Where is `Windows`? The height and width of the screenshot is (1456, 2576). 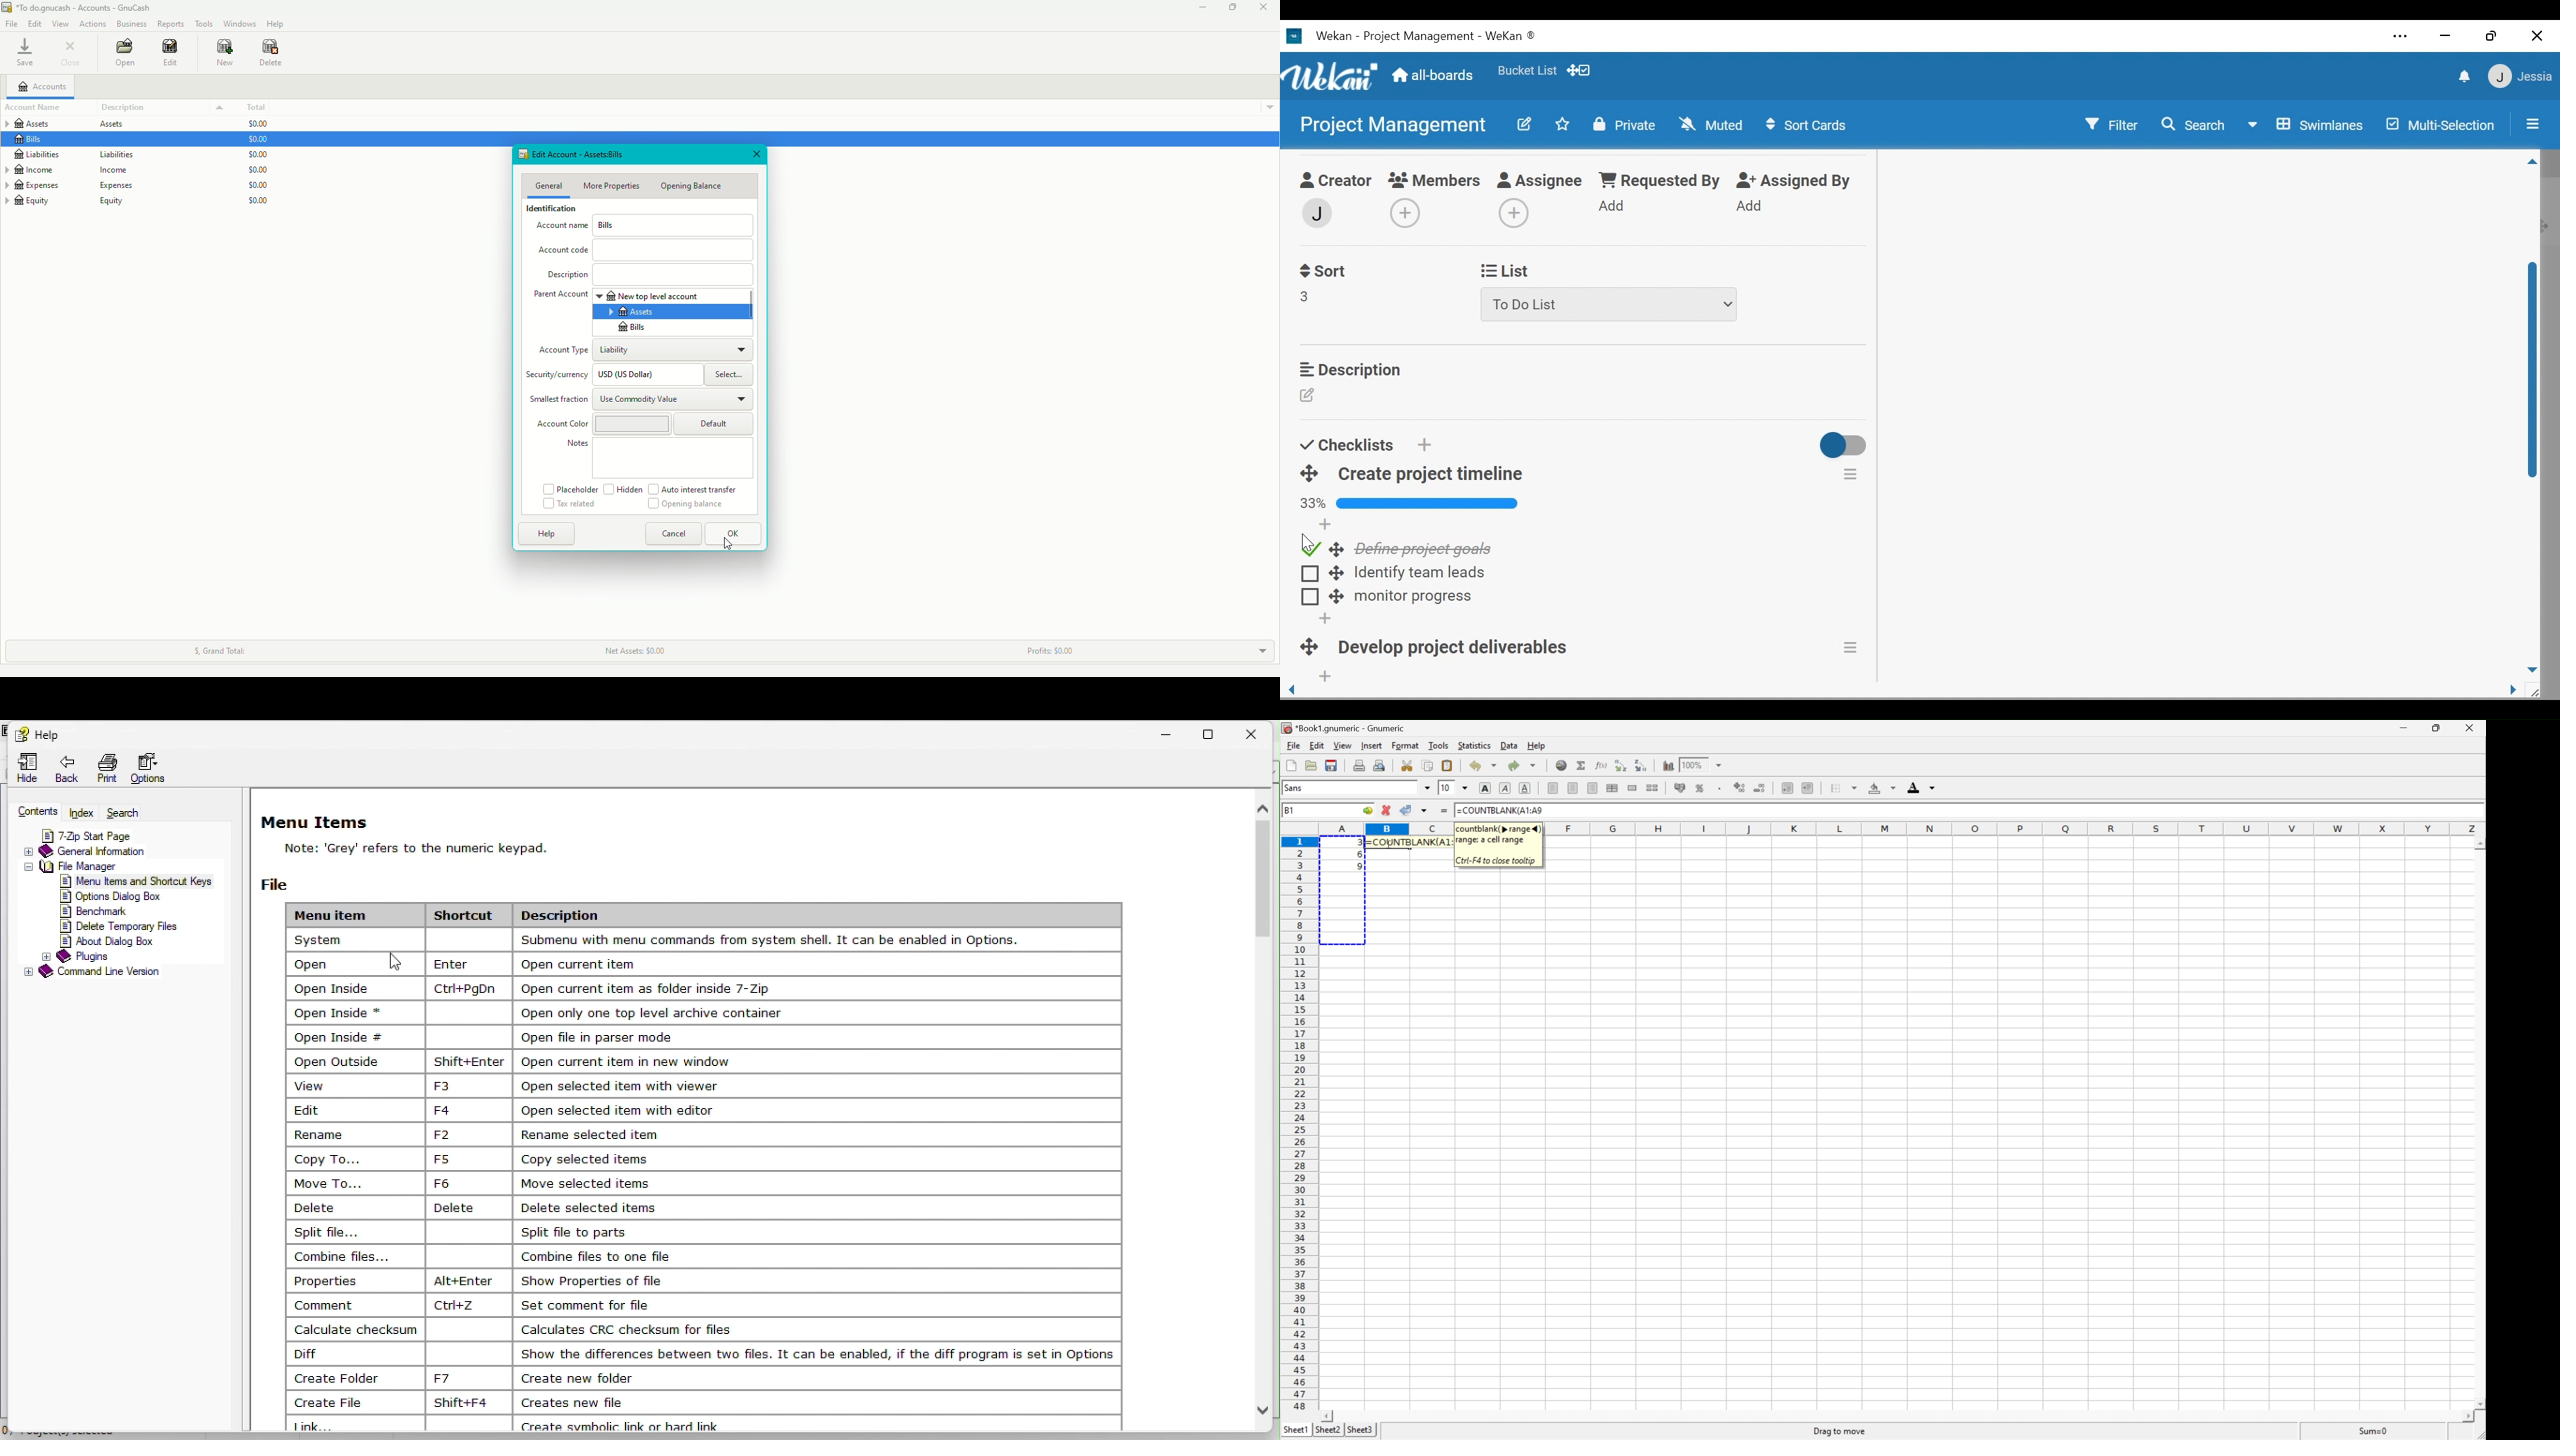 Windows is located at coordinates (240, 23).